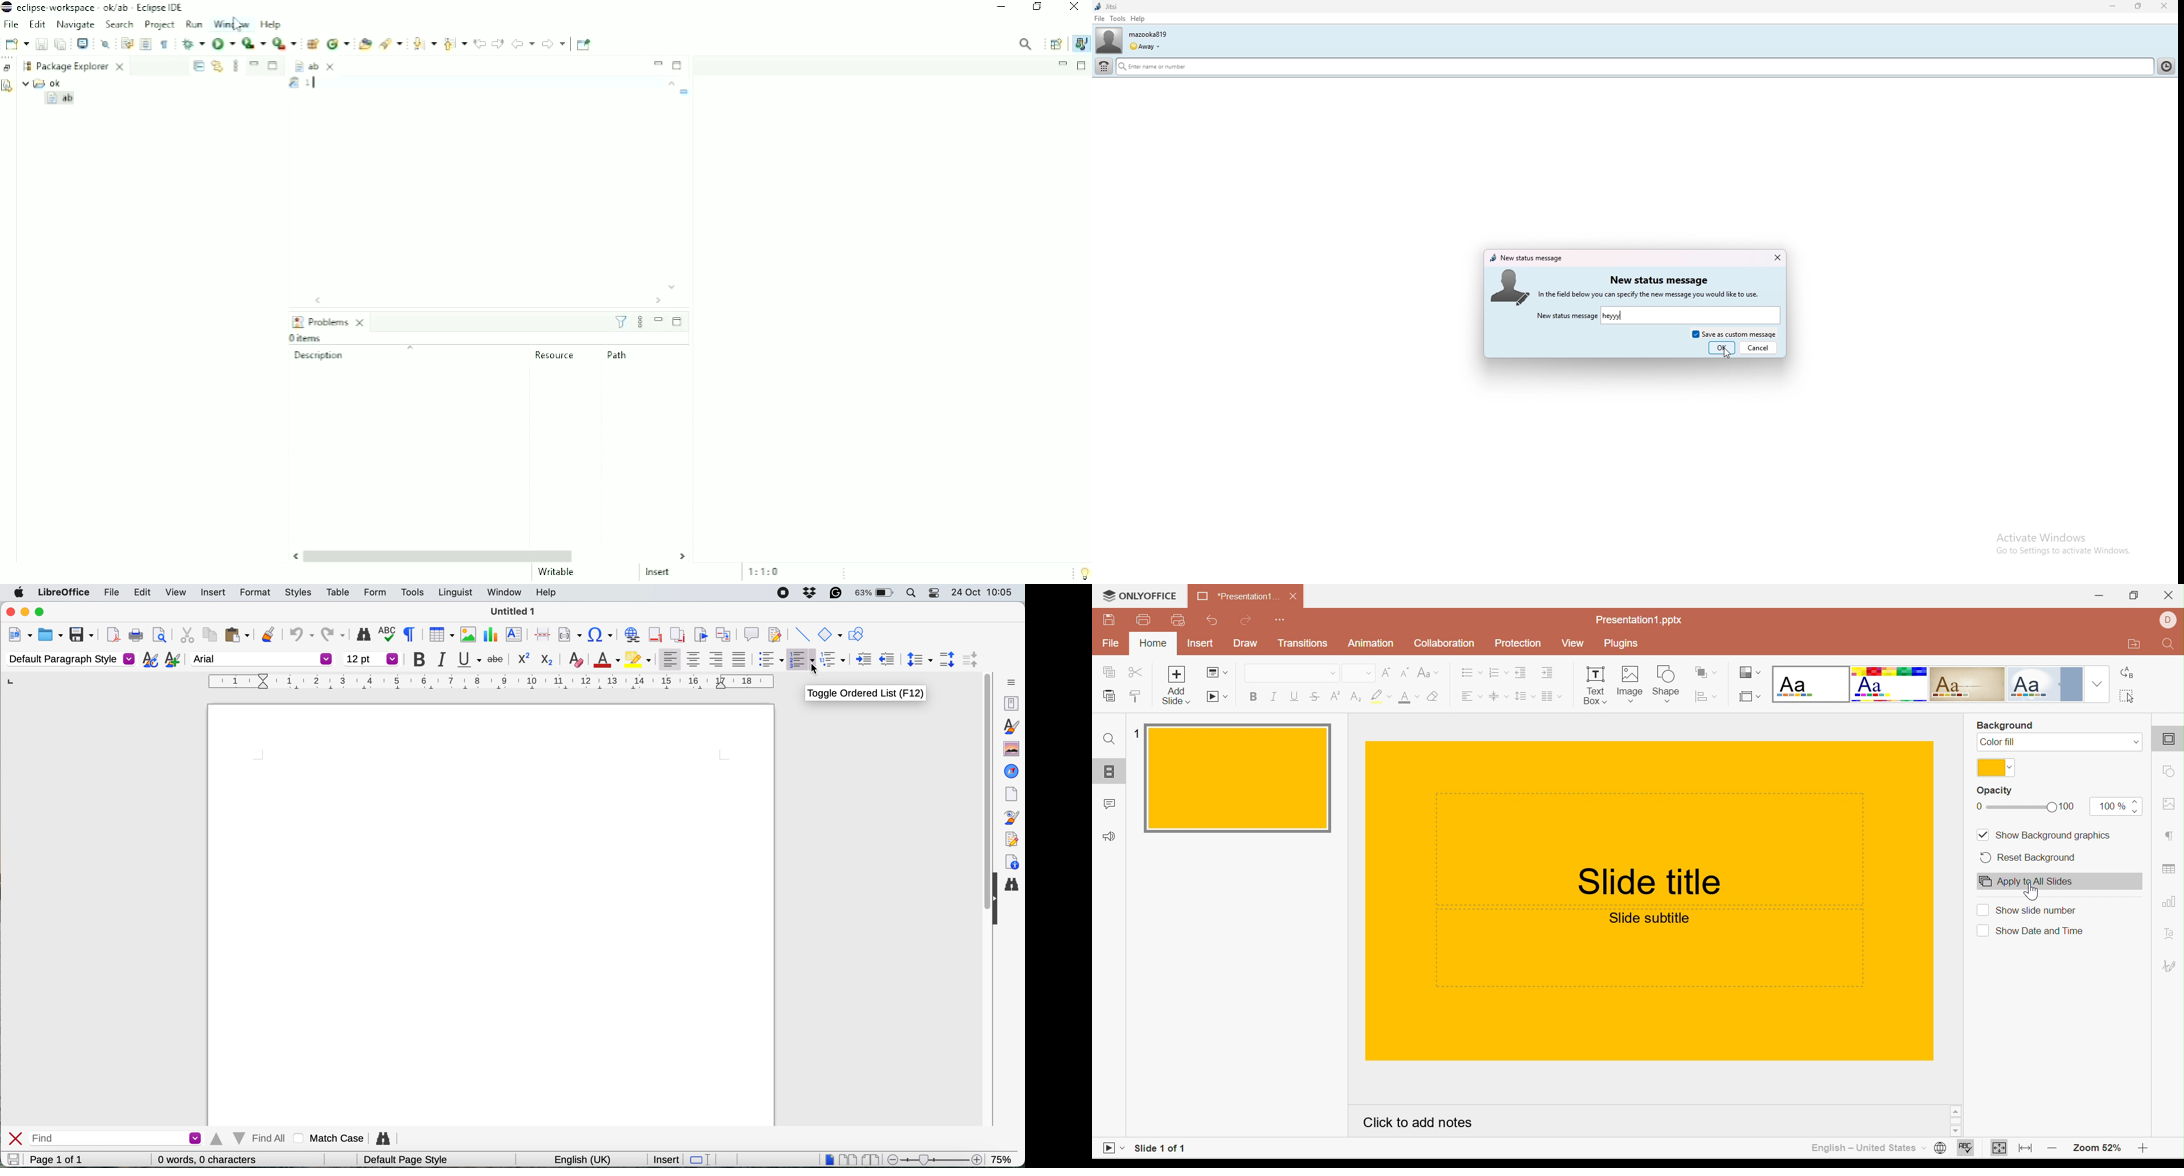  I want to click on Customize quick access toolbar, so click(1284, 620).